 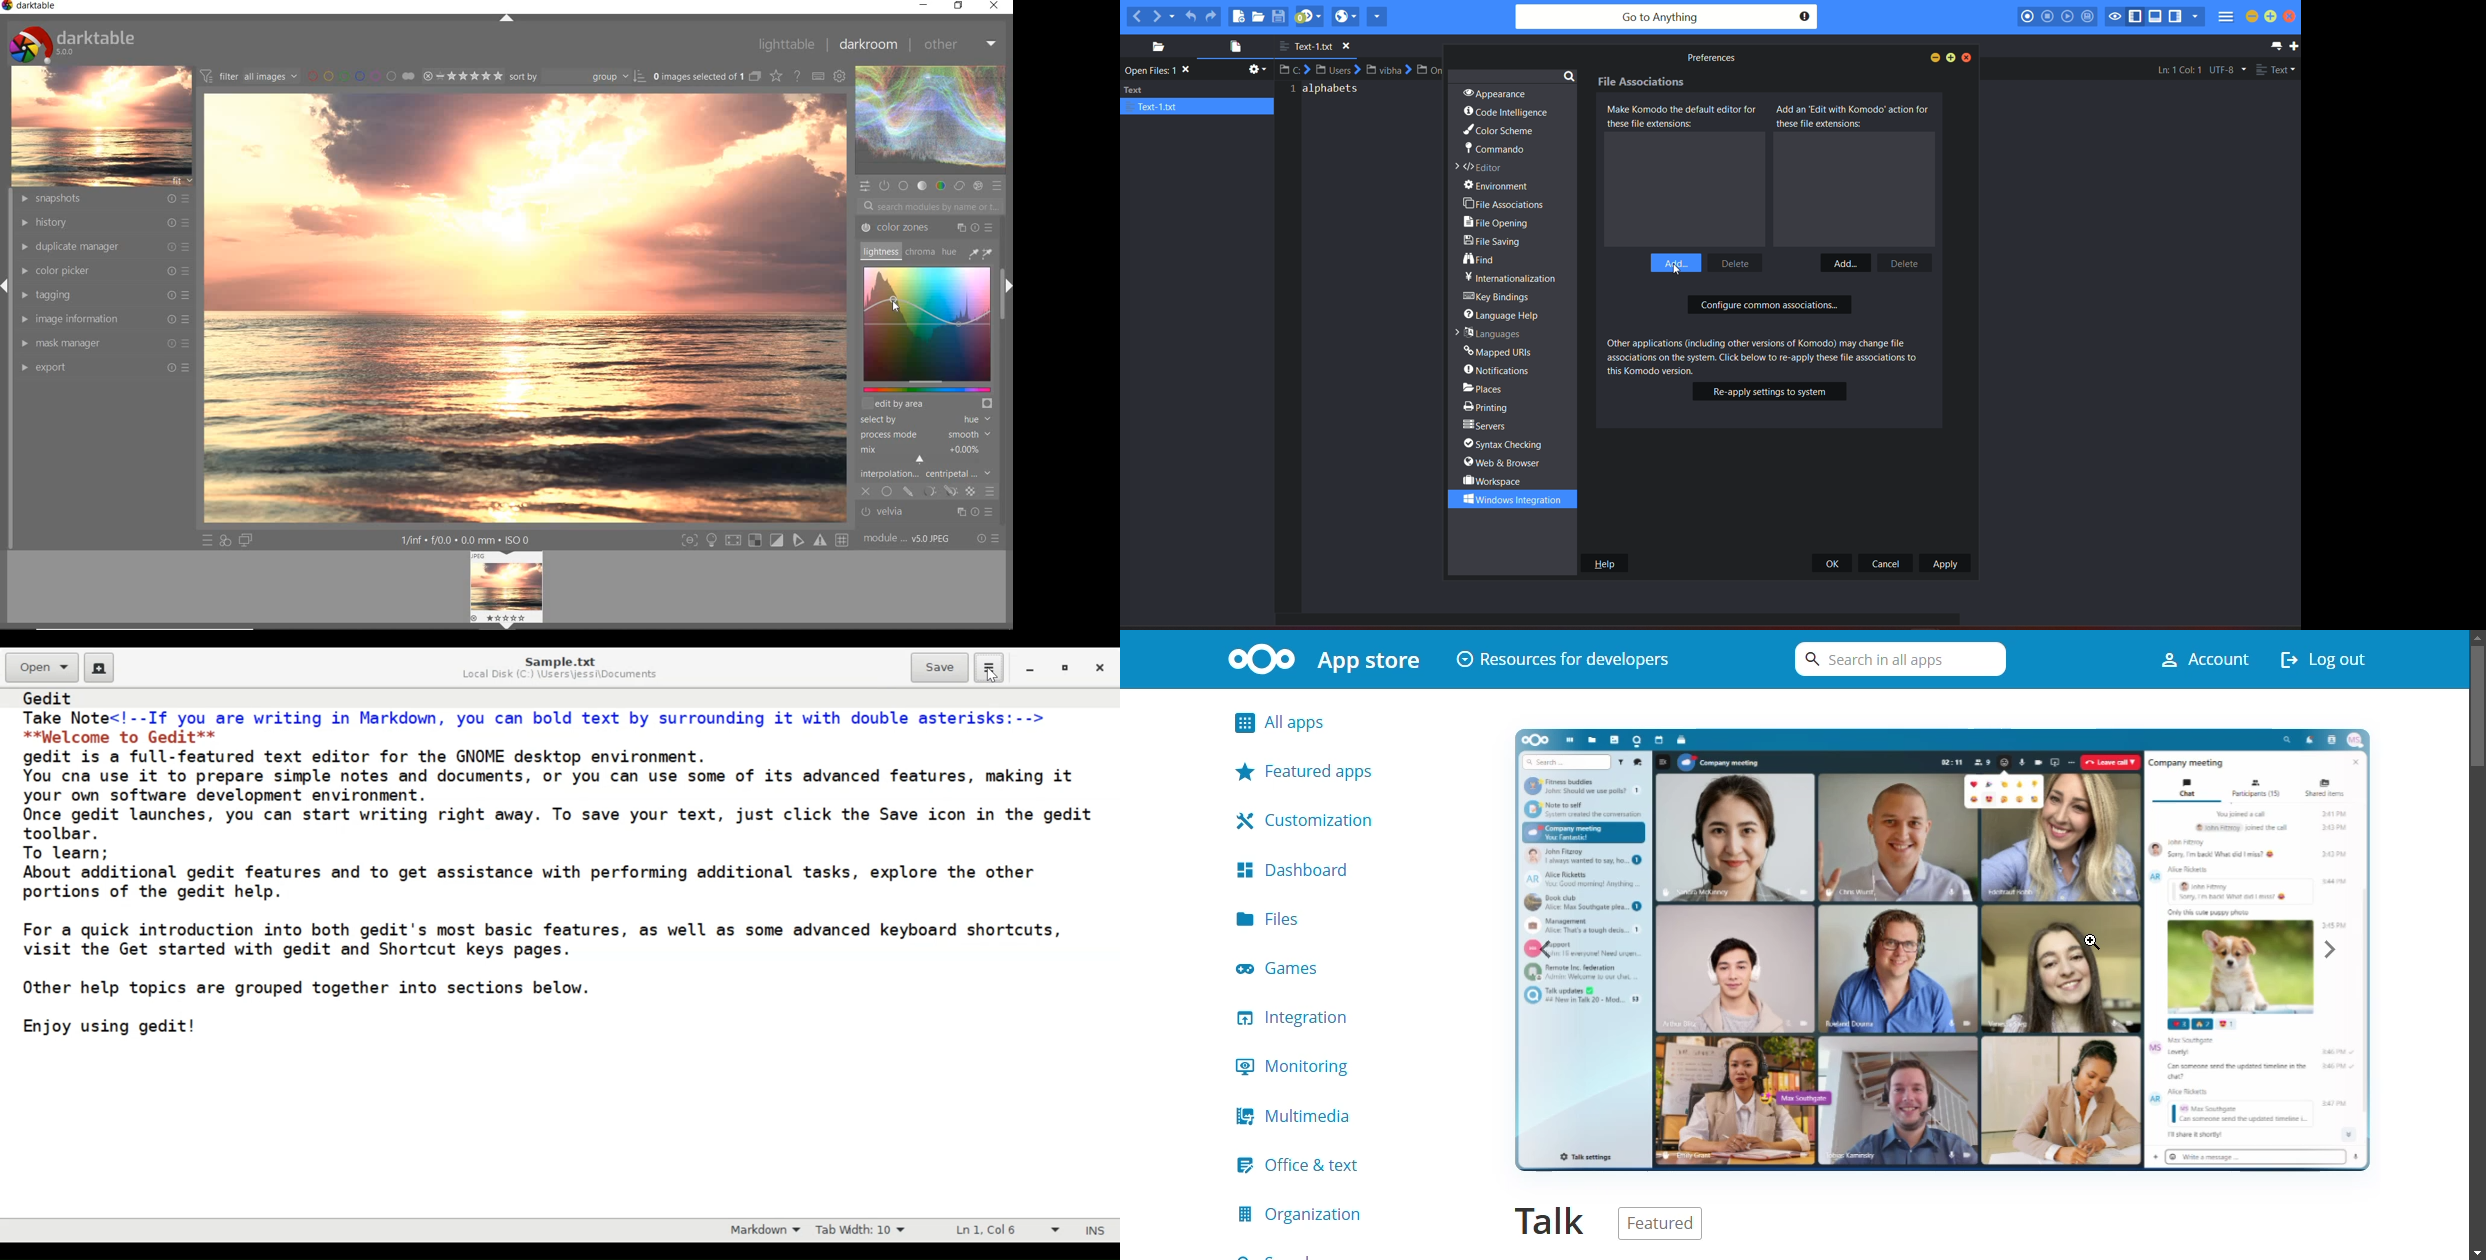 What do you see at coordinates (755, 75) in the screenshot?
I see `COLLAPSE GROUPED IMAGES` at bounding box center [755, 75].